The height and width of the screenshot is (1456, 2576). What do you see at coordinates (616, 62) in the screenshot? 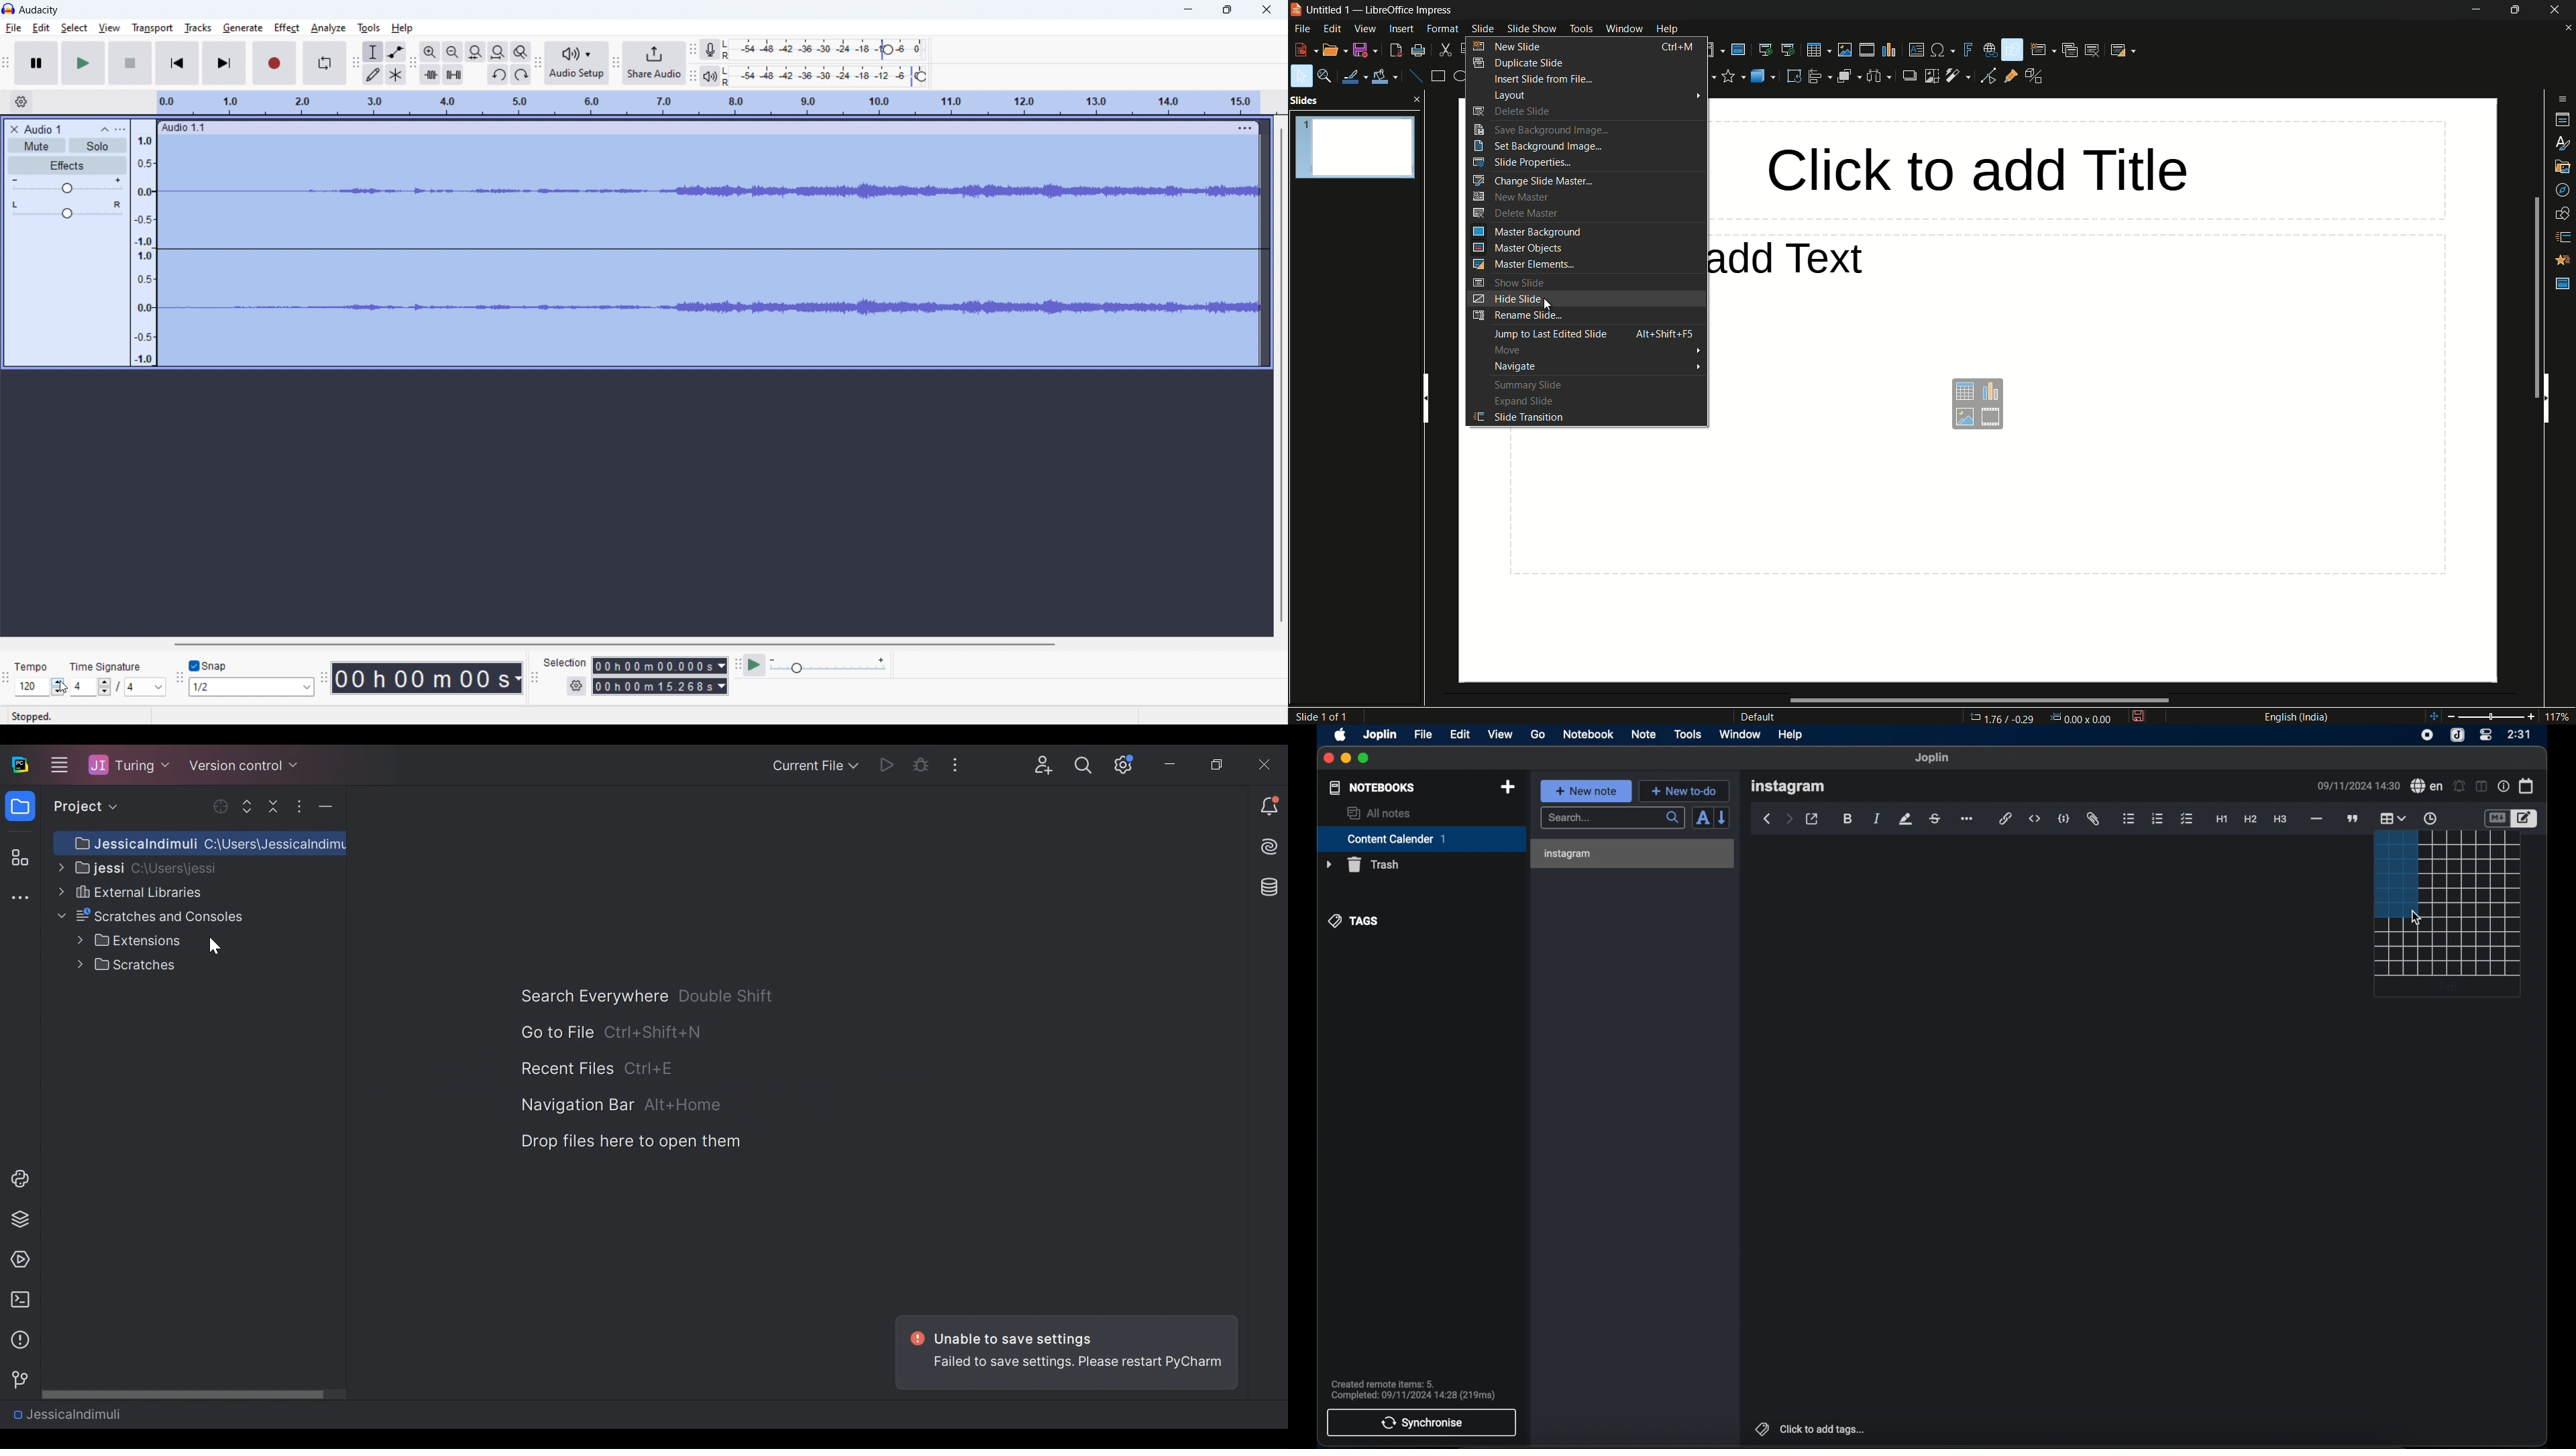
I see `share audio toolbar` at bounding box center [616, 62].